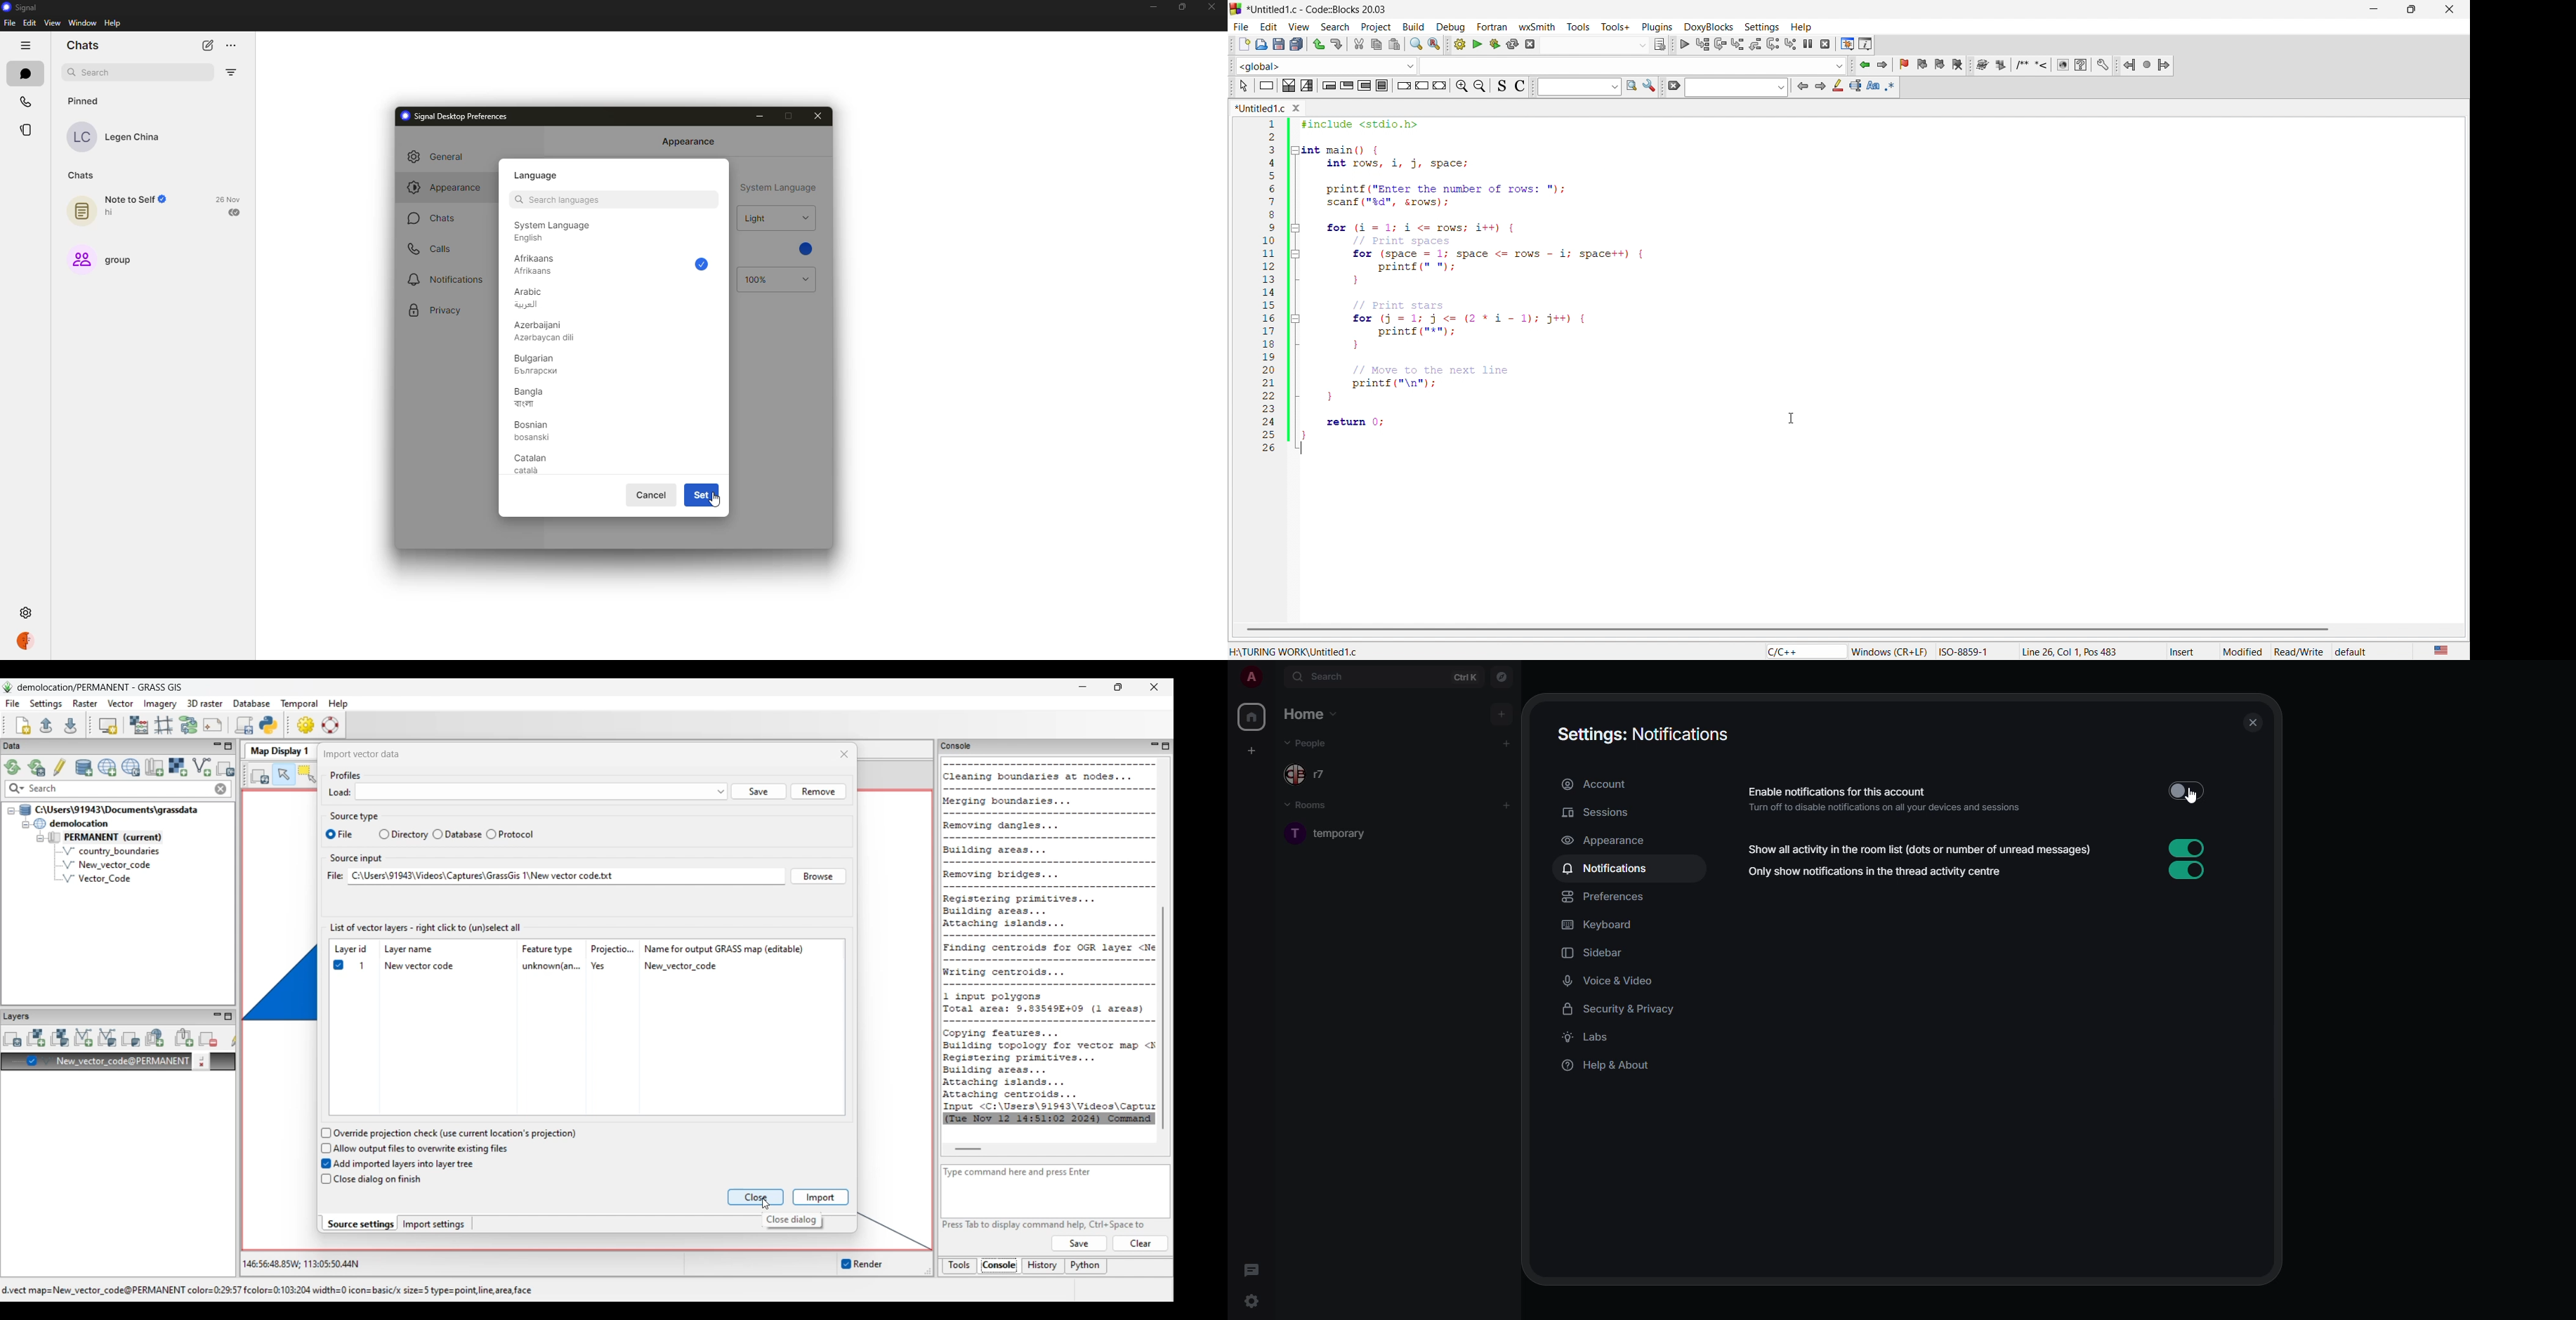 The height and width of the screenshot is (1344, 2576). Describe the element at coordinates (1641, 734) in the screenshot. I see `settings notifications` at that location.